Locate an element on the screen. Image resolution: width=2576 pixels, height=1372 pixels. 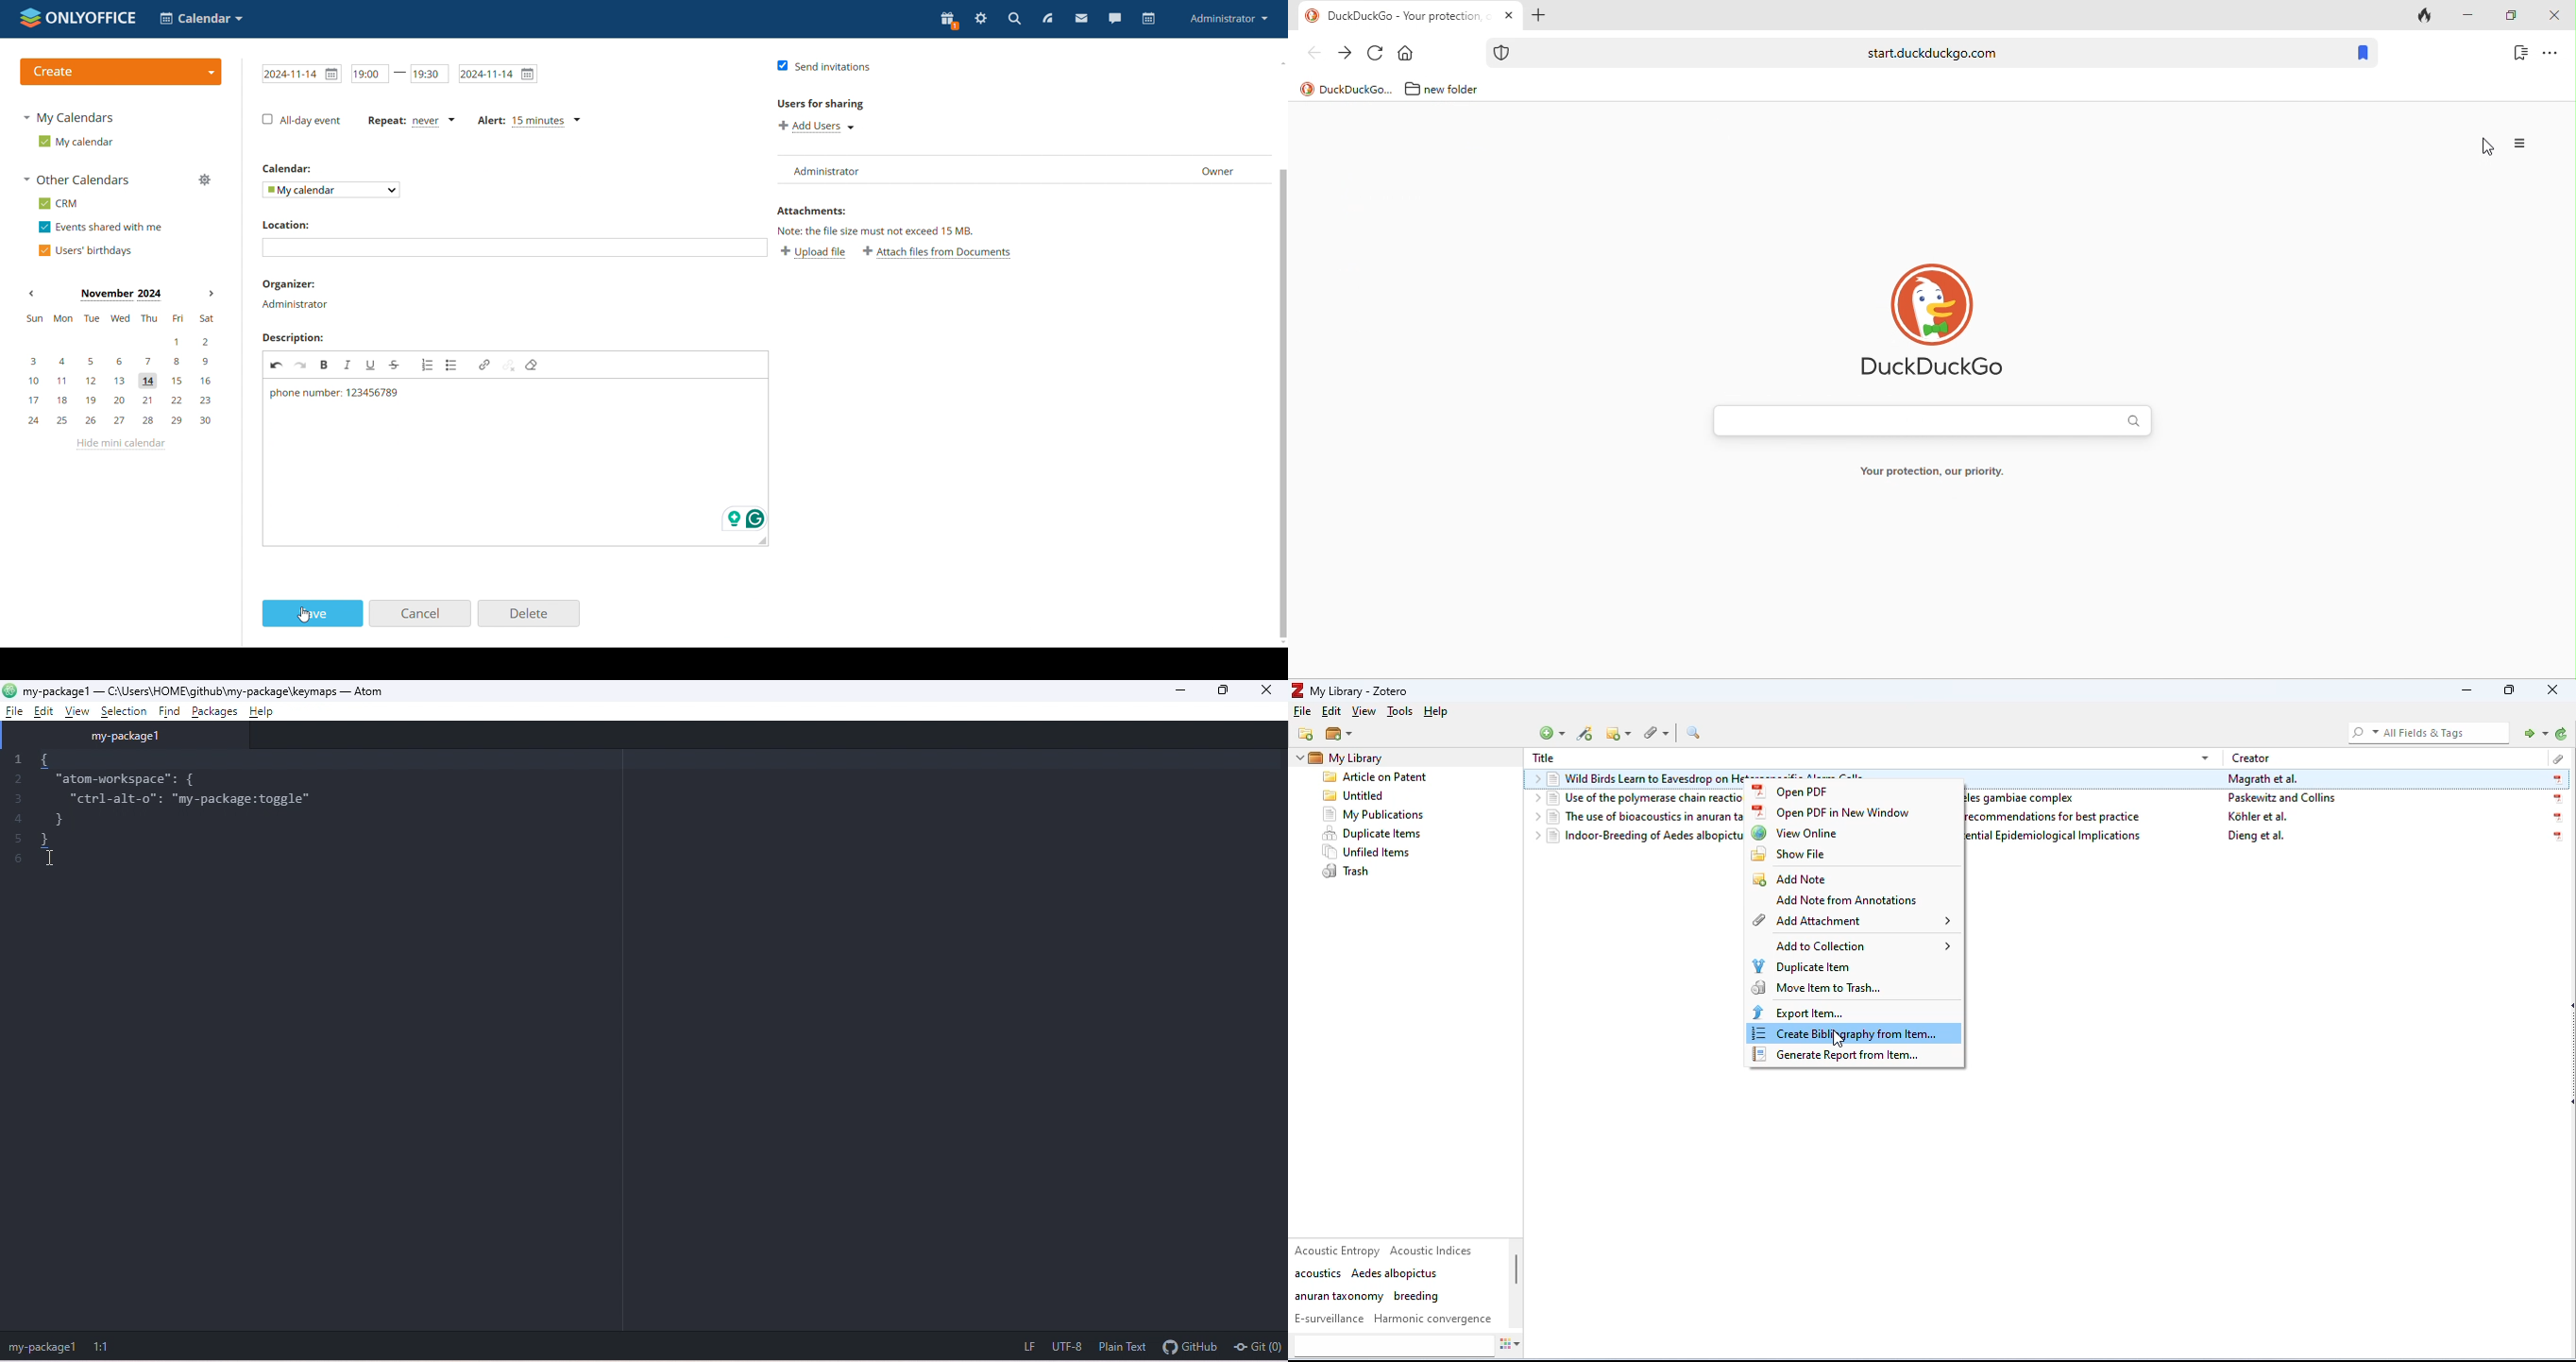
my publications is located at coordinates (1375, 815).